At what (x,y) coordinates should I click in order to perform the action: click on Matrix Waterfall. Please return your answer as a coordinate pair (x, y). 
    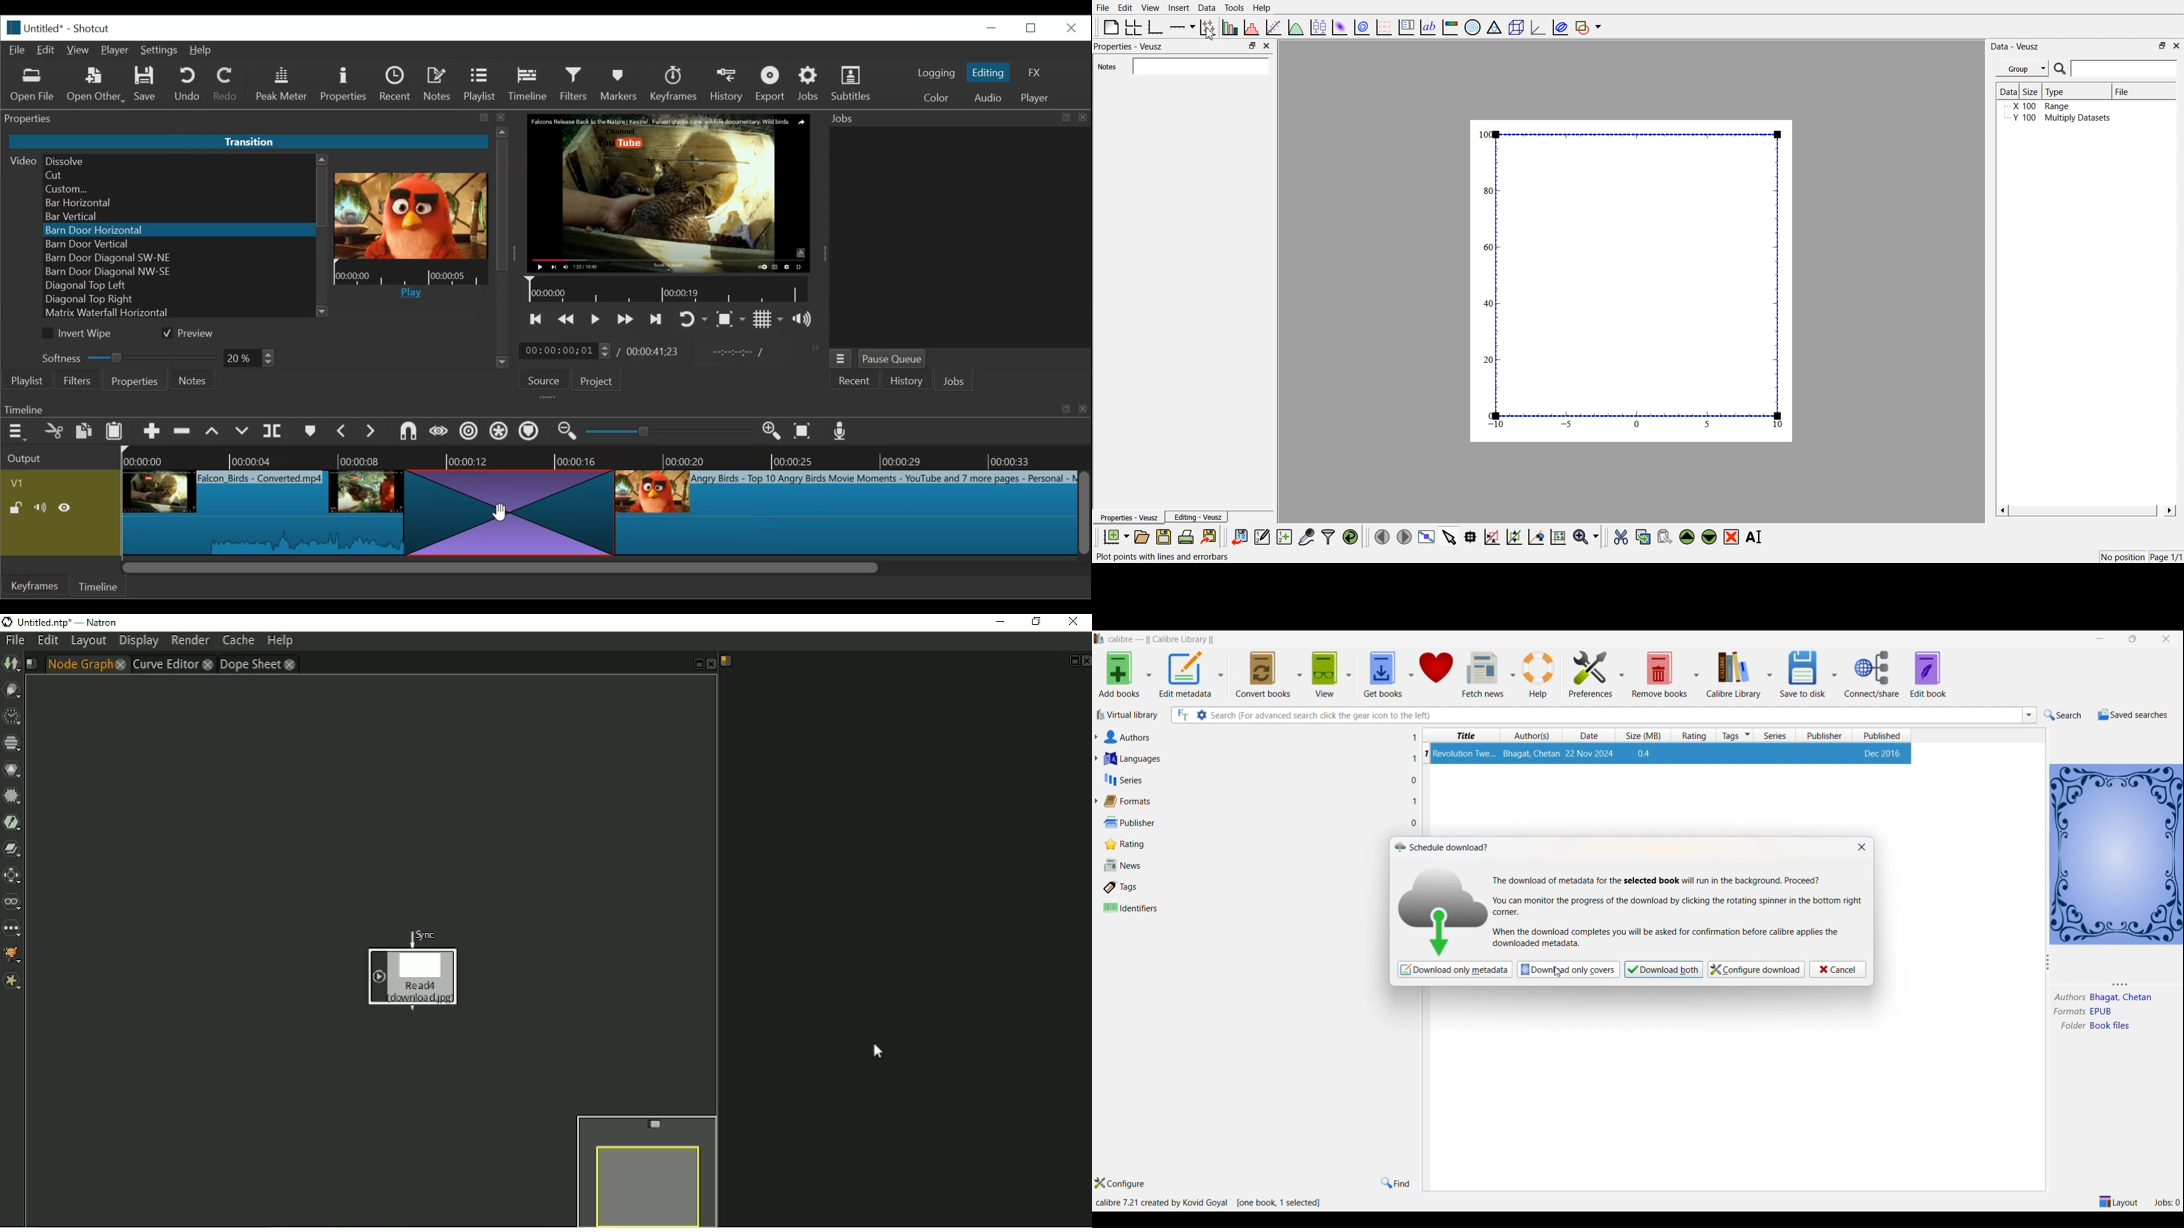
    Looking at the image, I should click on (179, 314).